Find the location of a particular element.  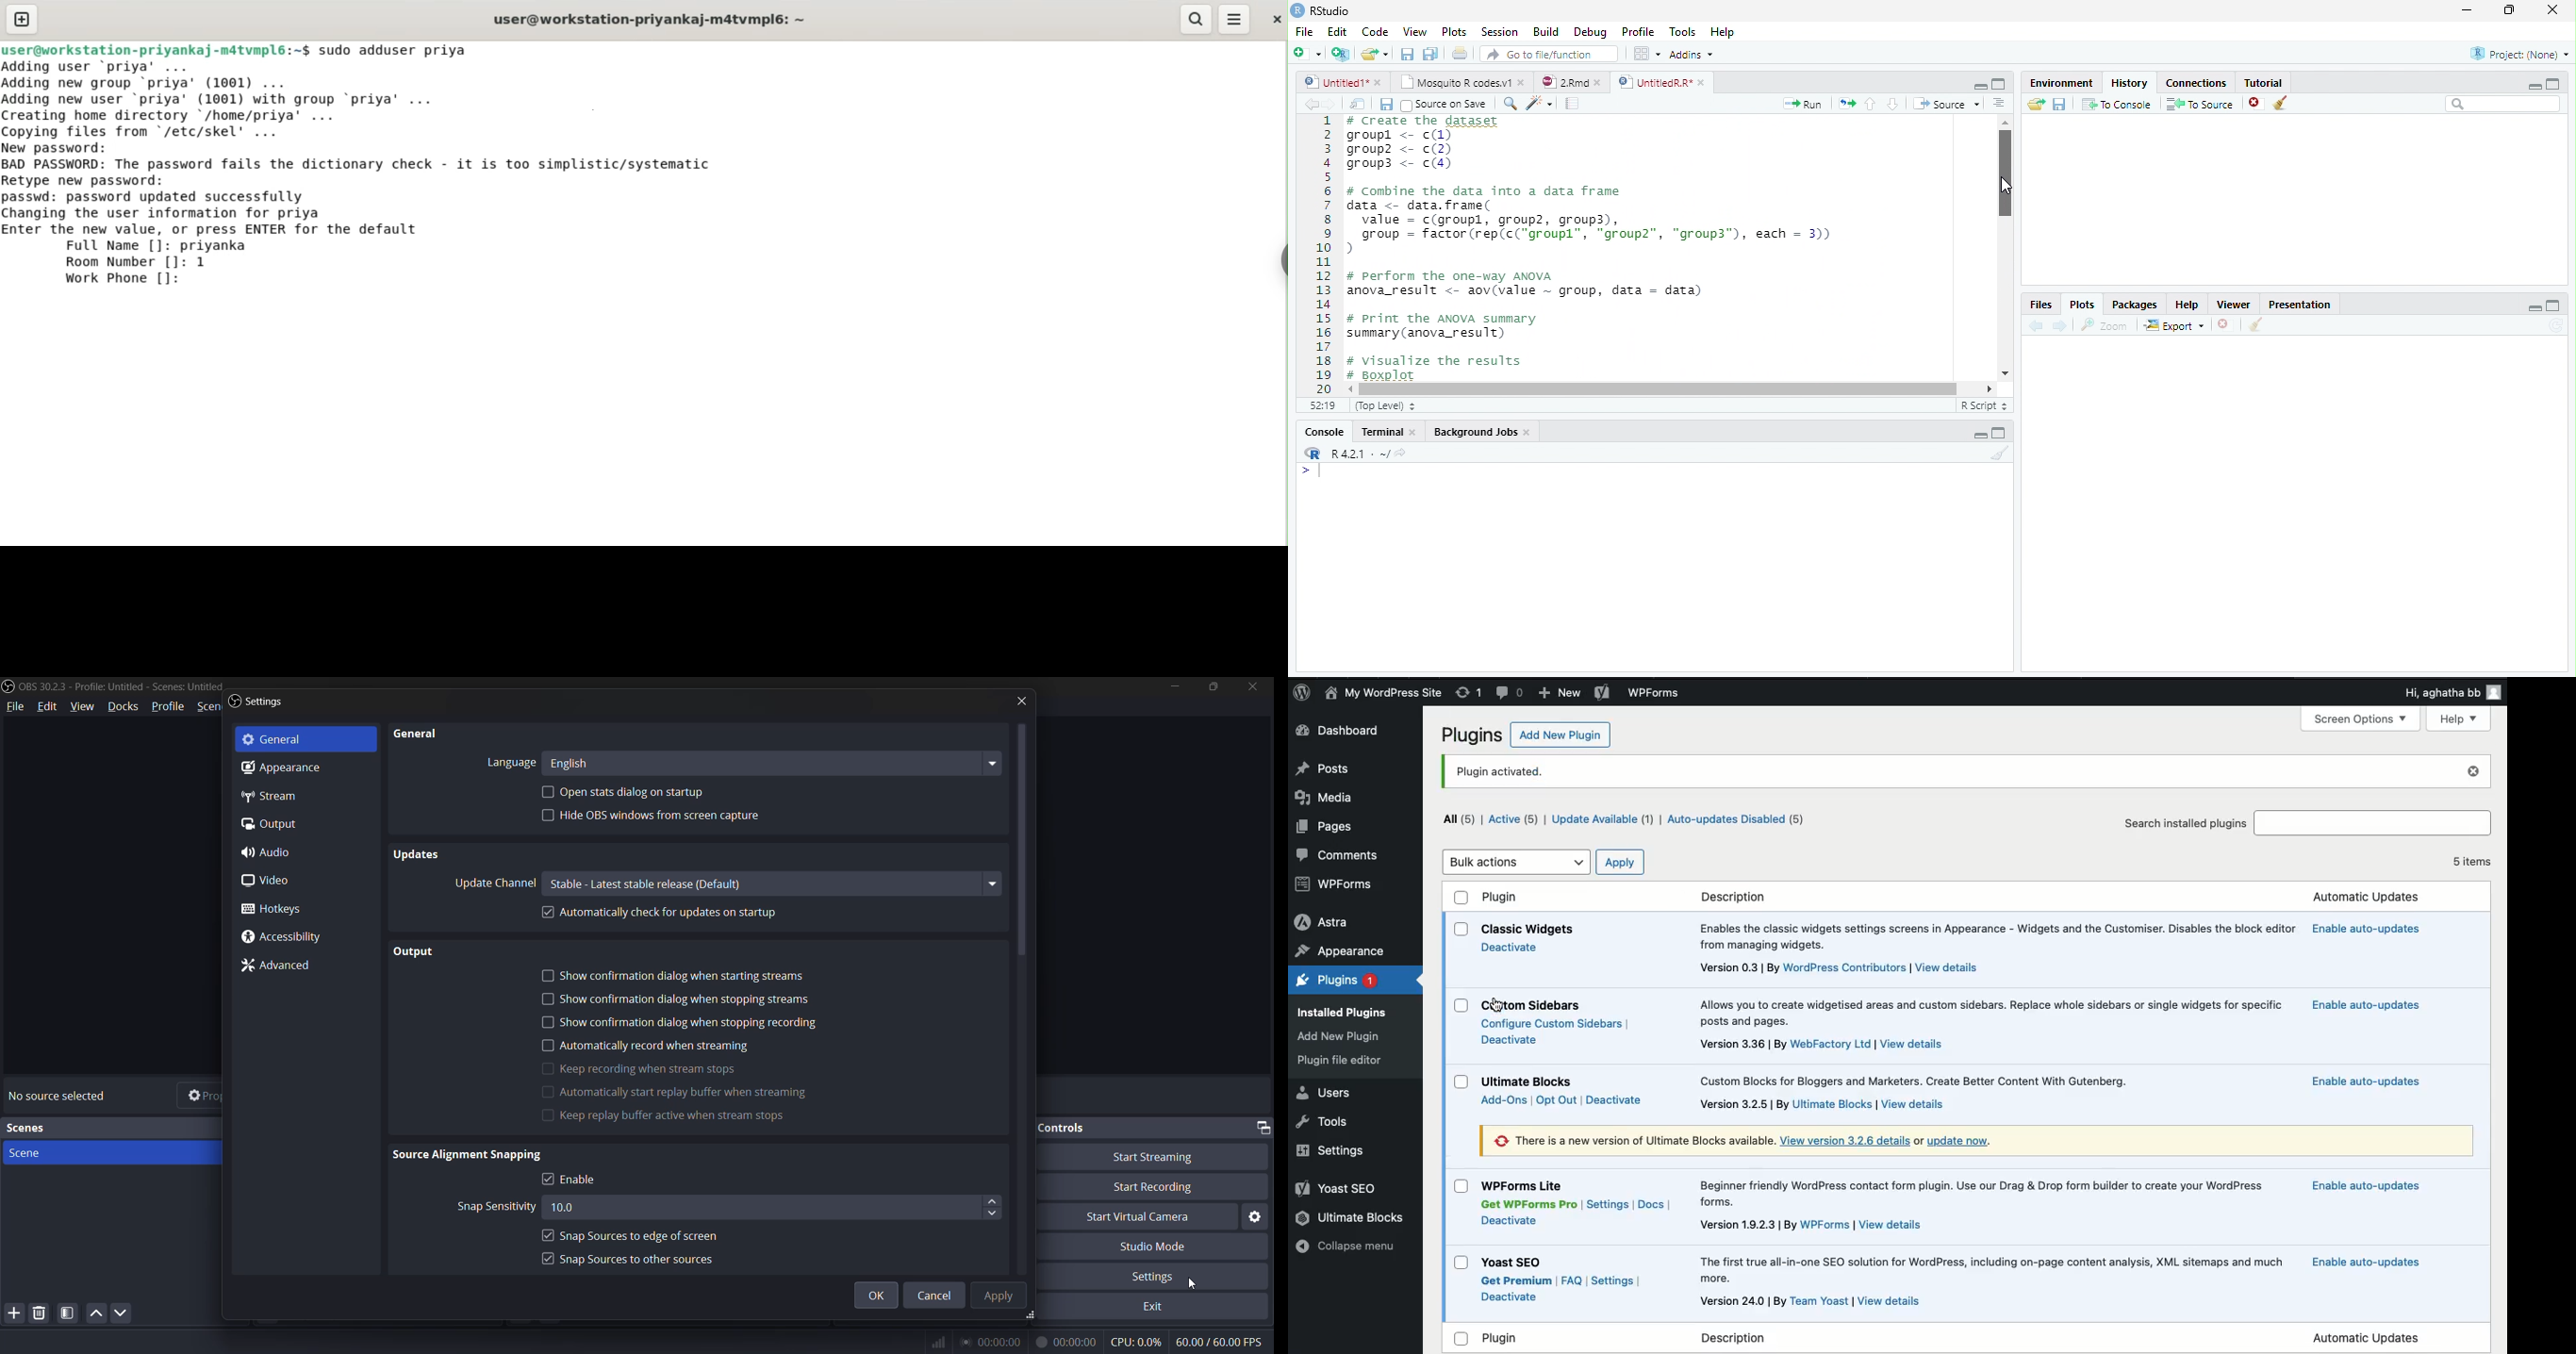

output is located at coordinates (421, 954).